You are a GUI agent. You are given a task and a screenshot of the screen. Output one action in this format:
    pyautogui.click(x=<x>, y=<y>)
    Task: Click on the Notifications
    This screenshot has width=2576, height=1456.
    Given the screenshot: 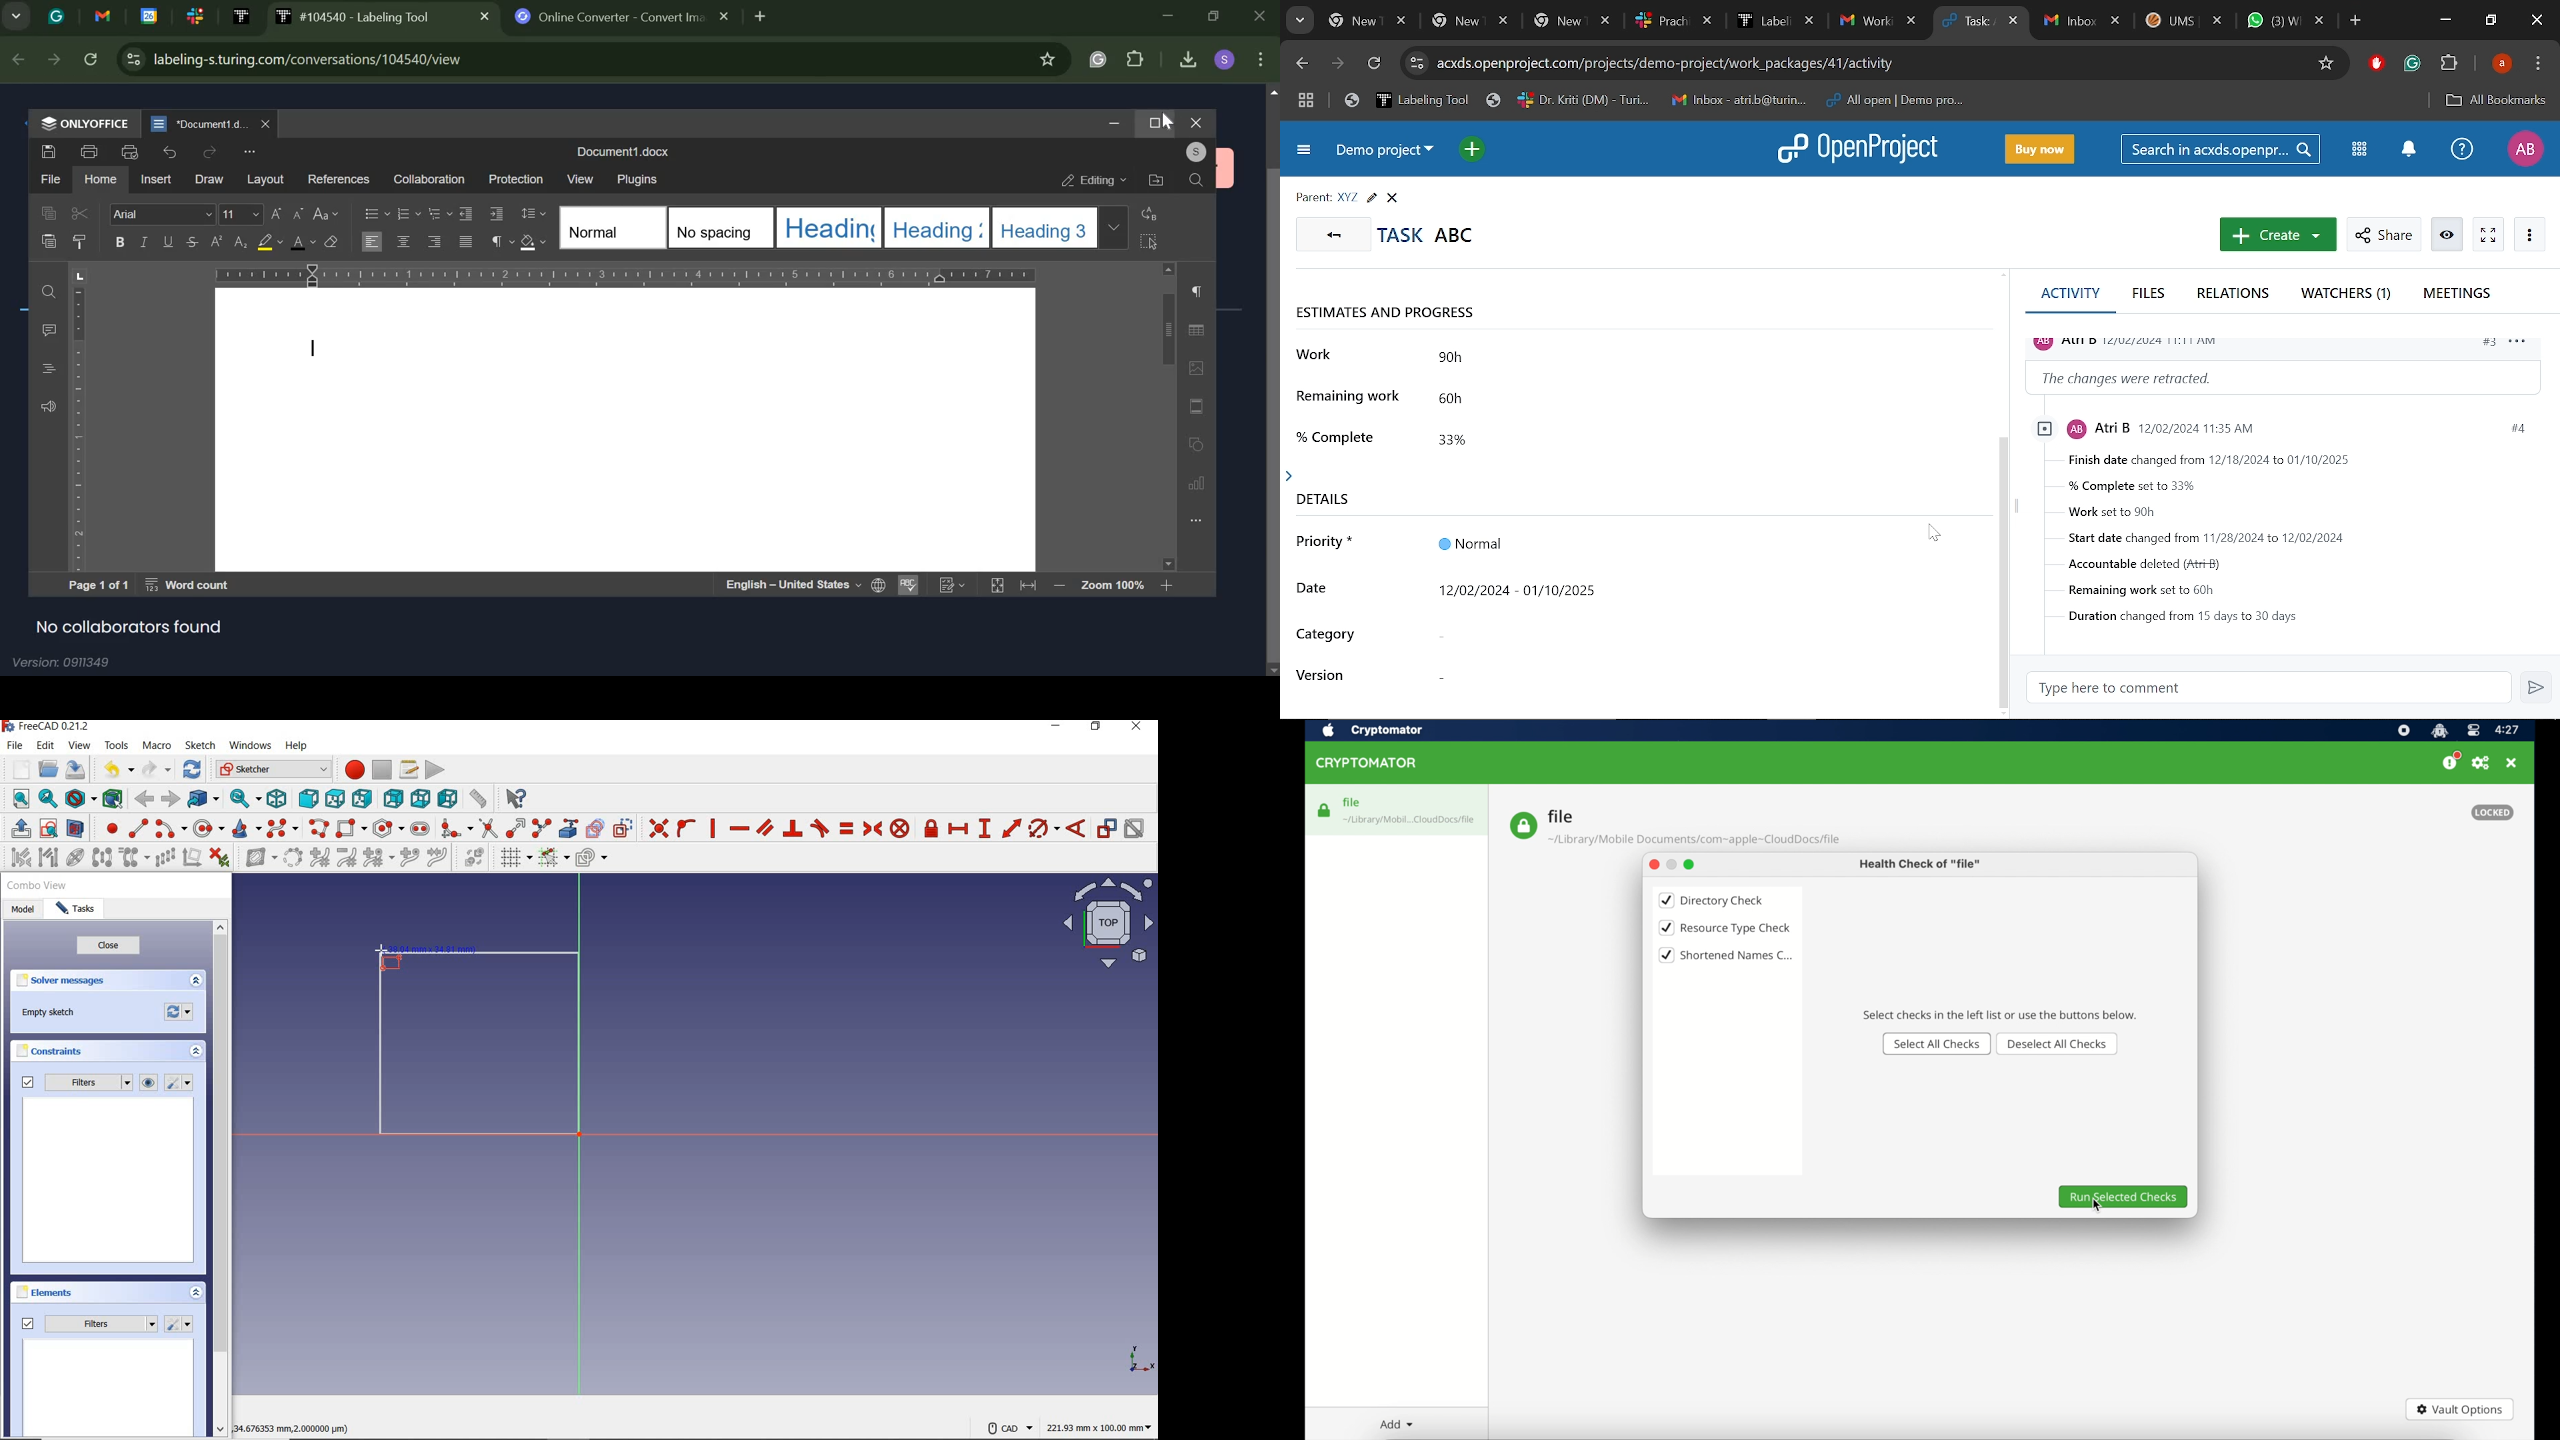 What is the action you would take?
    pyautogui.click(x=2408, y=150)
    